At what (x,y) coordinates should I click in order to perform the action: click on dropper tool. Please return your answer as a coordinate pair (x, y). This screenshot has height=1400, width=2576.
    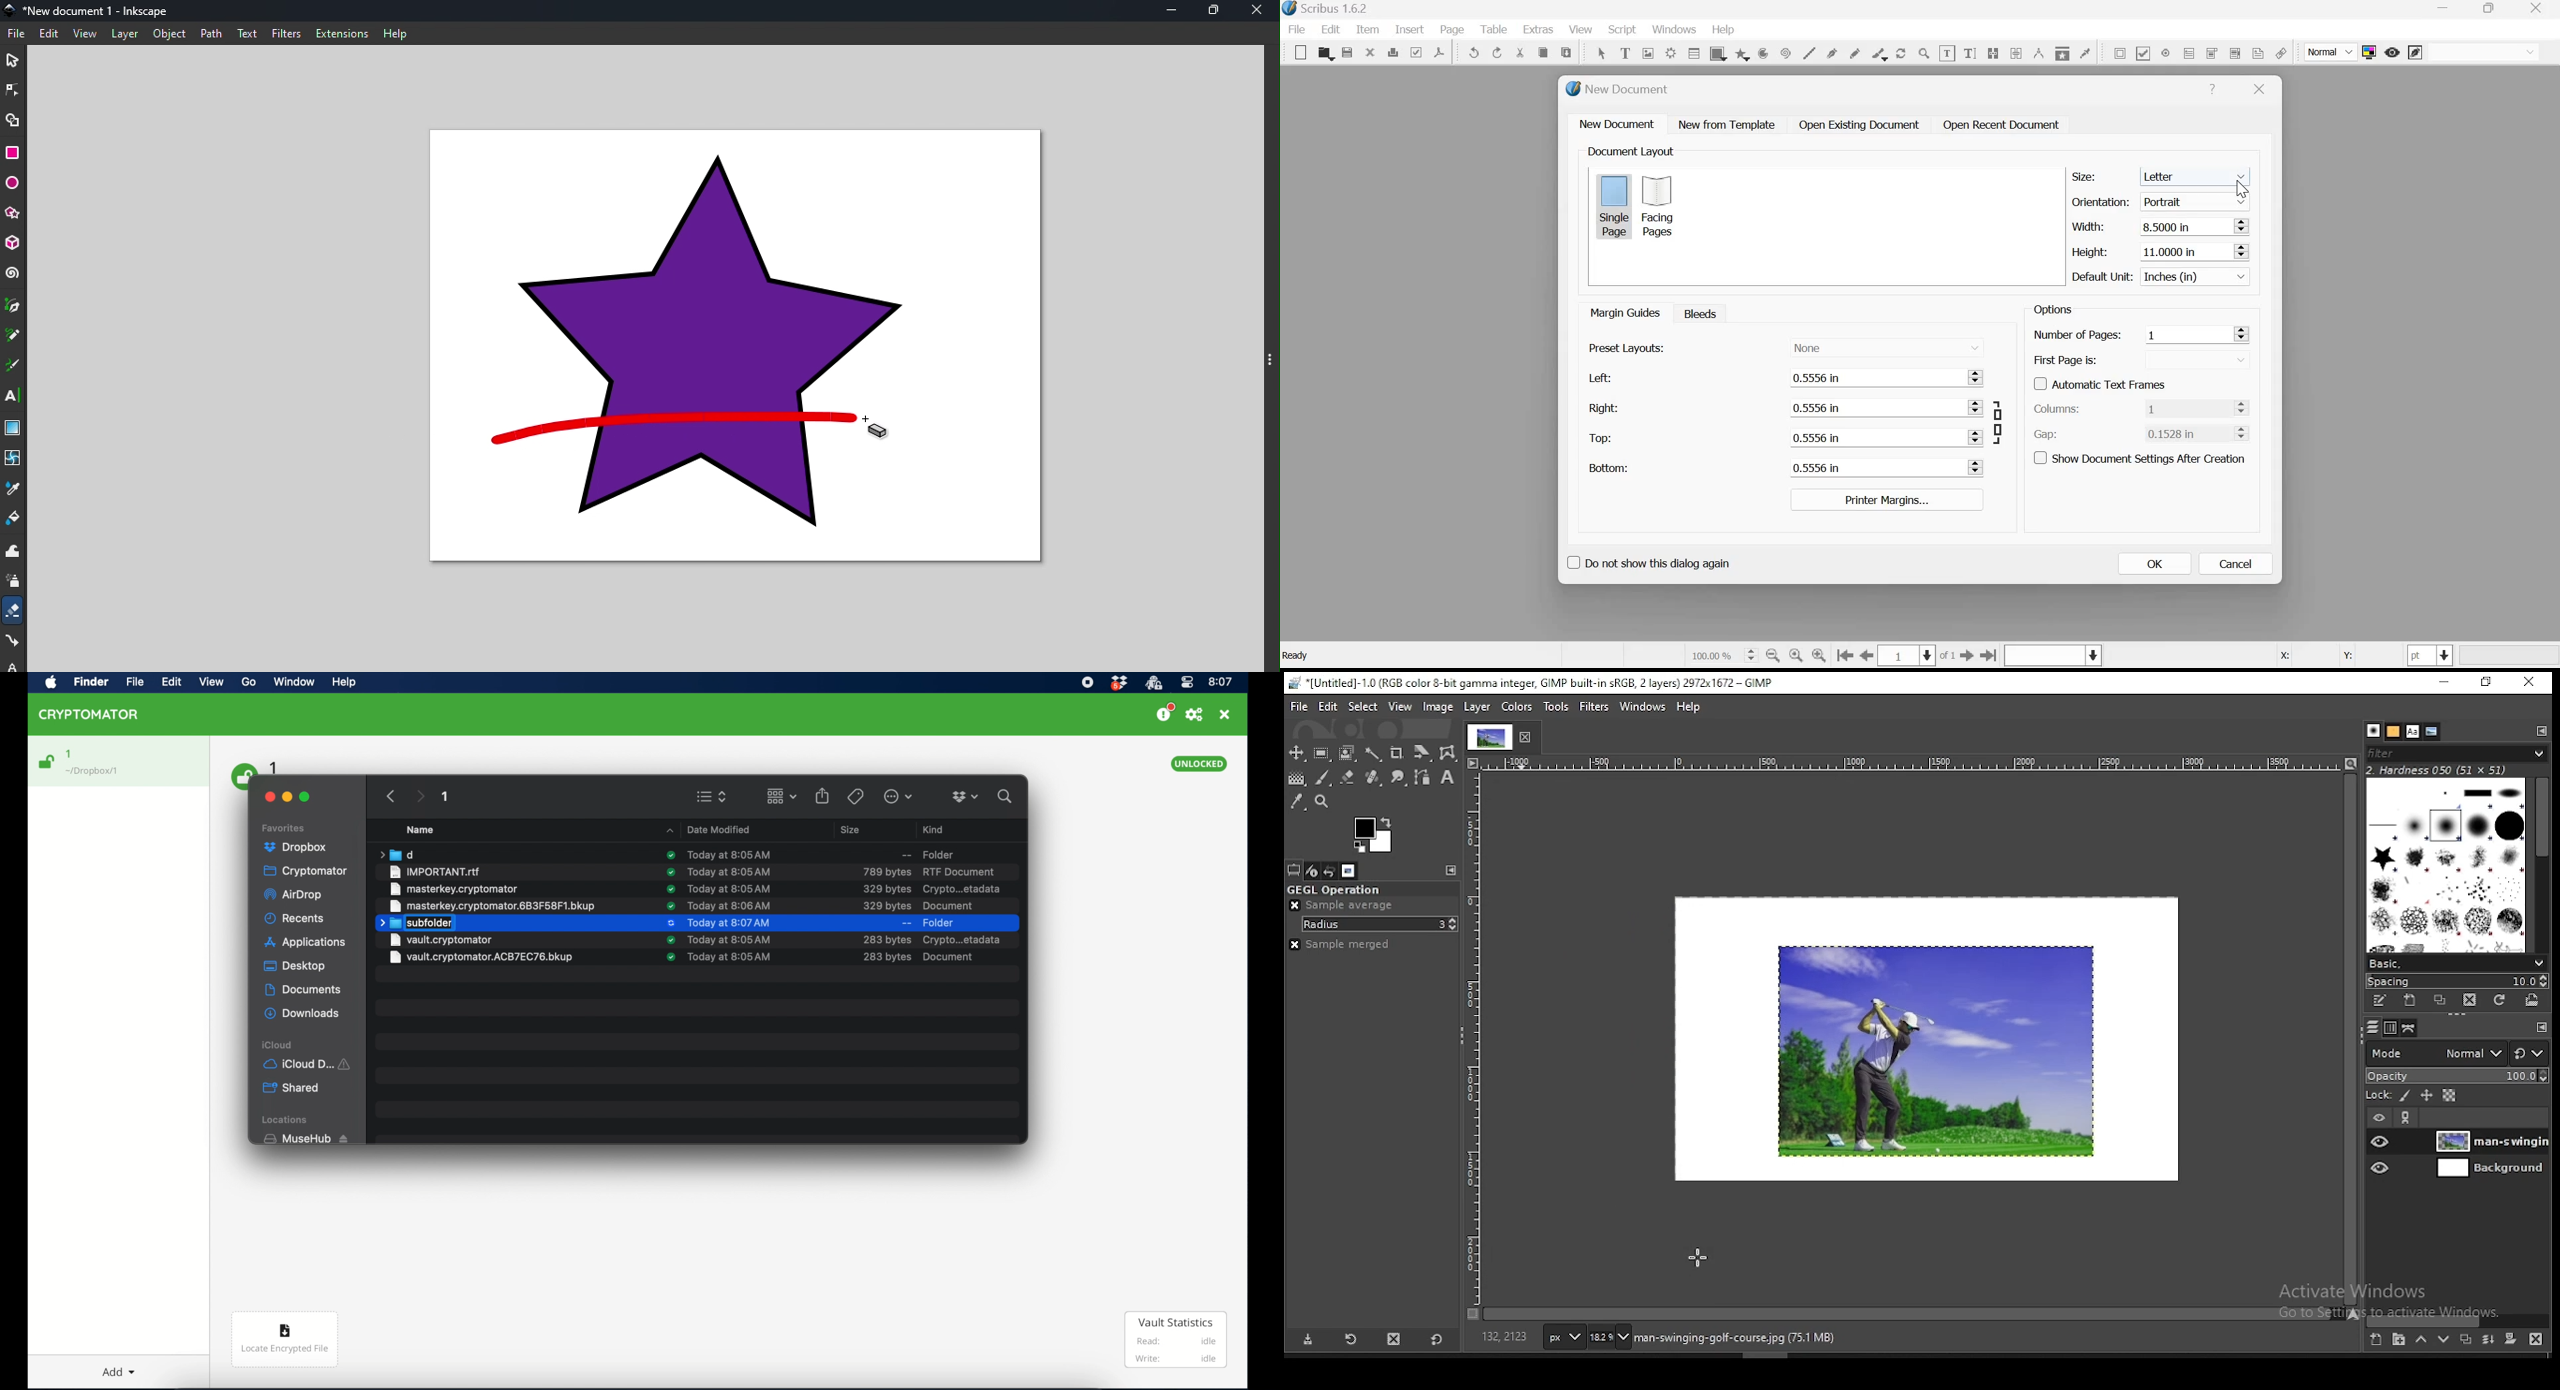
    Looking at the image, I should click on (13, 488).